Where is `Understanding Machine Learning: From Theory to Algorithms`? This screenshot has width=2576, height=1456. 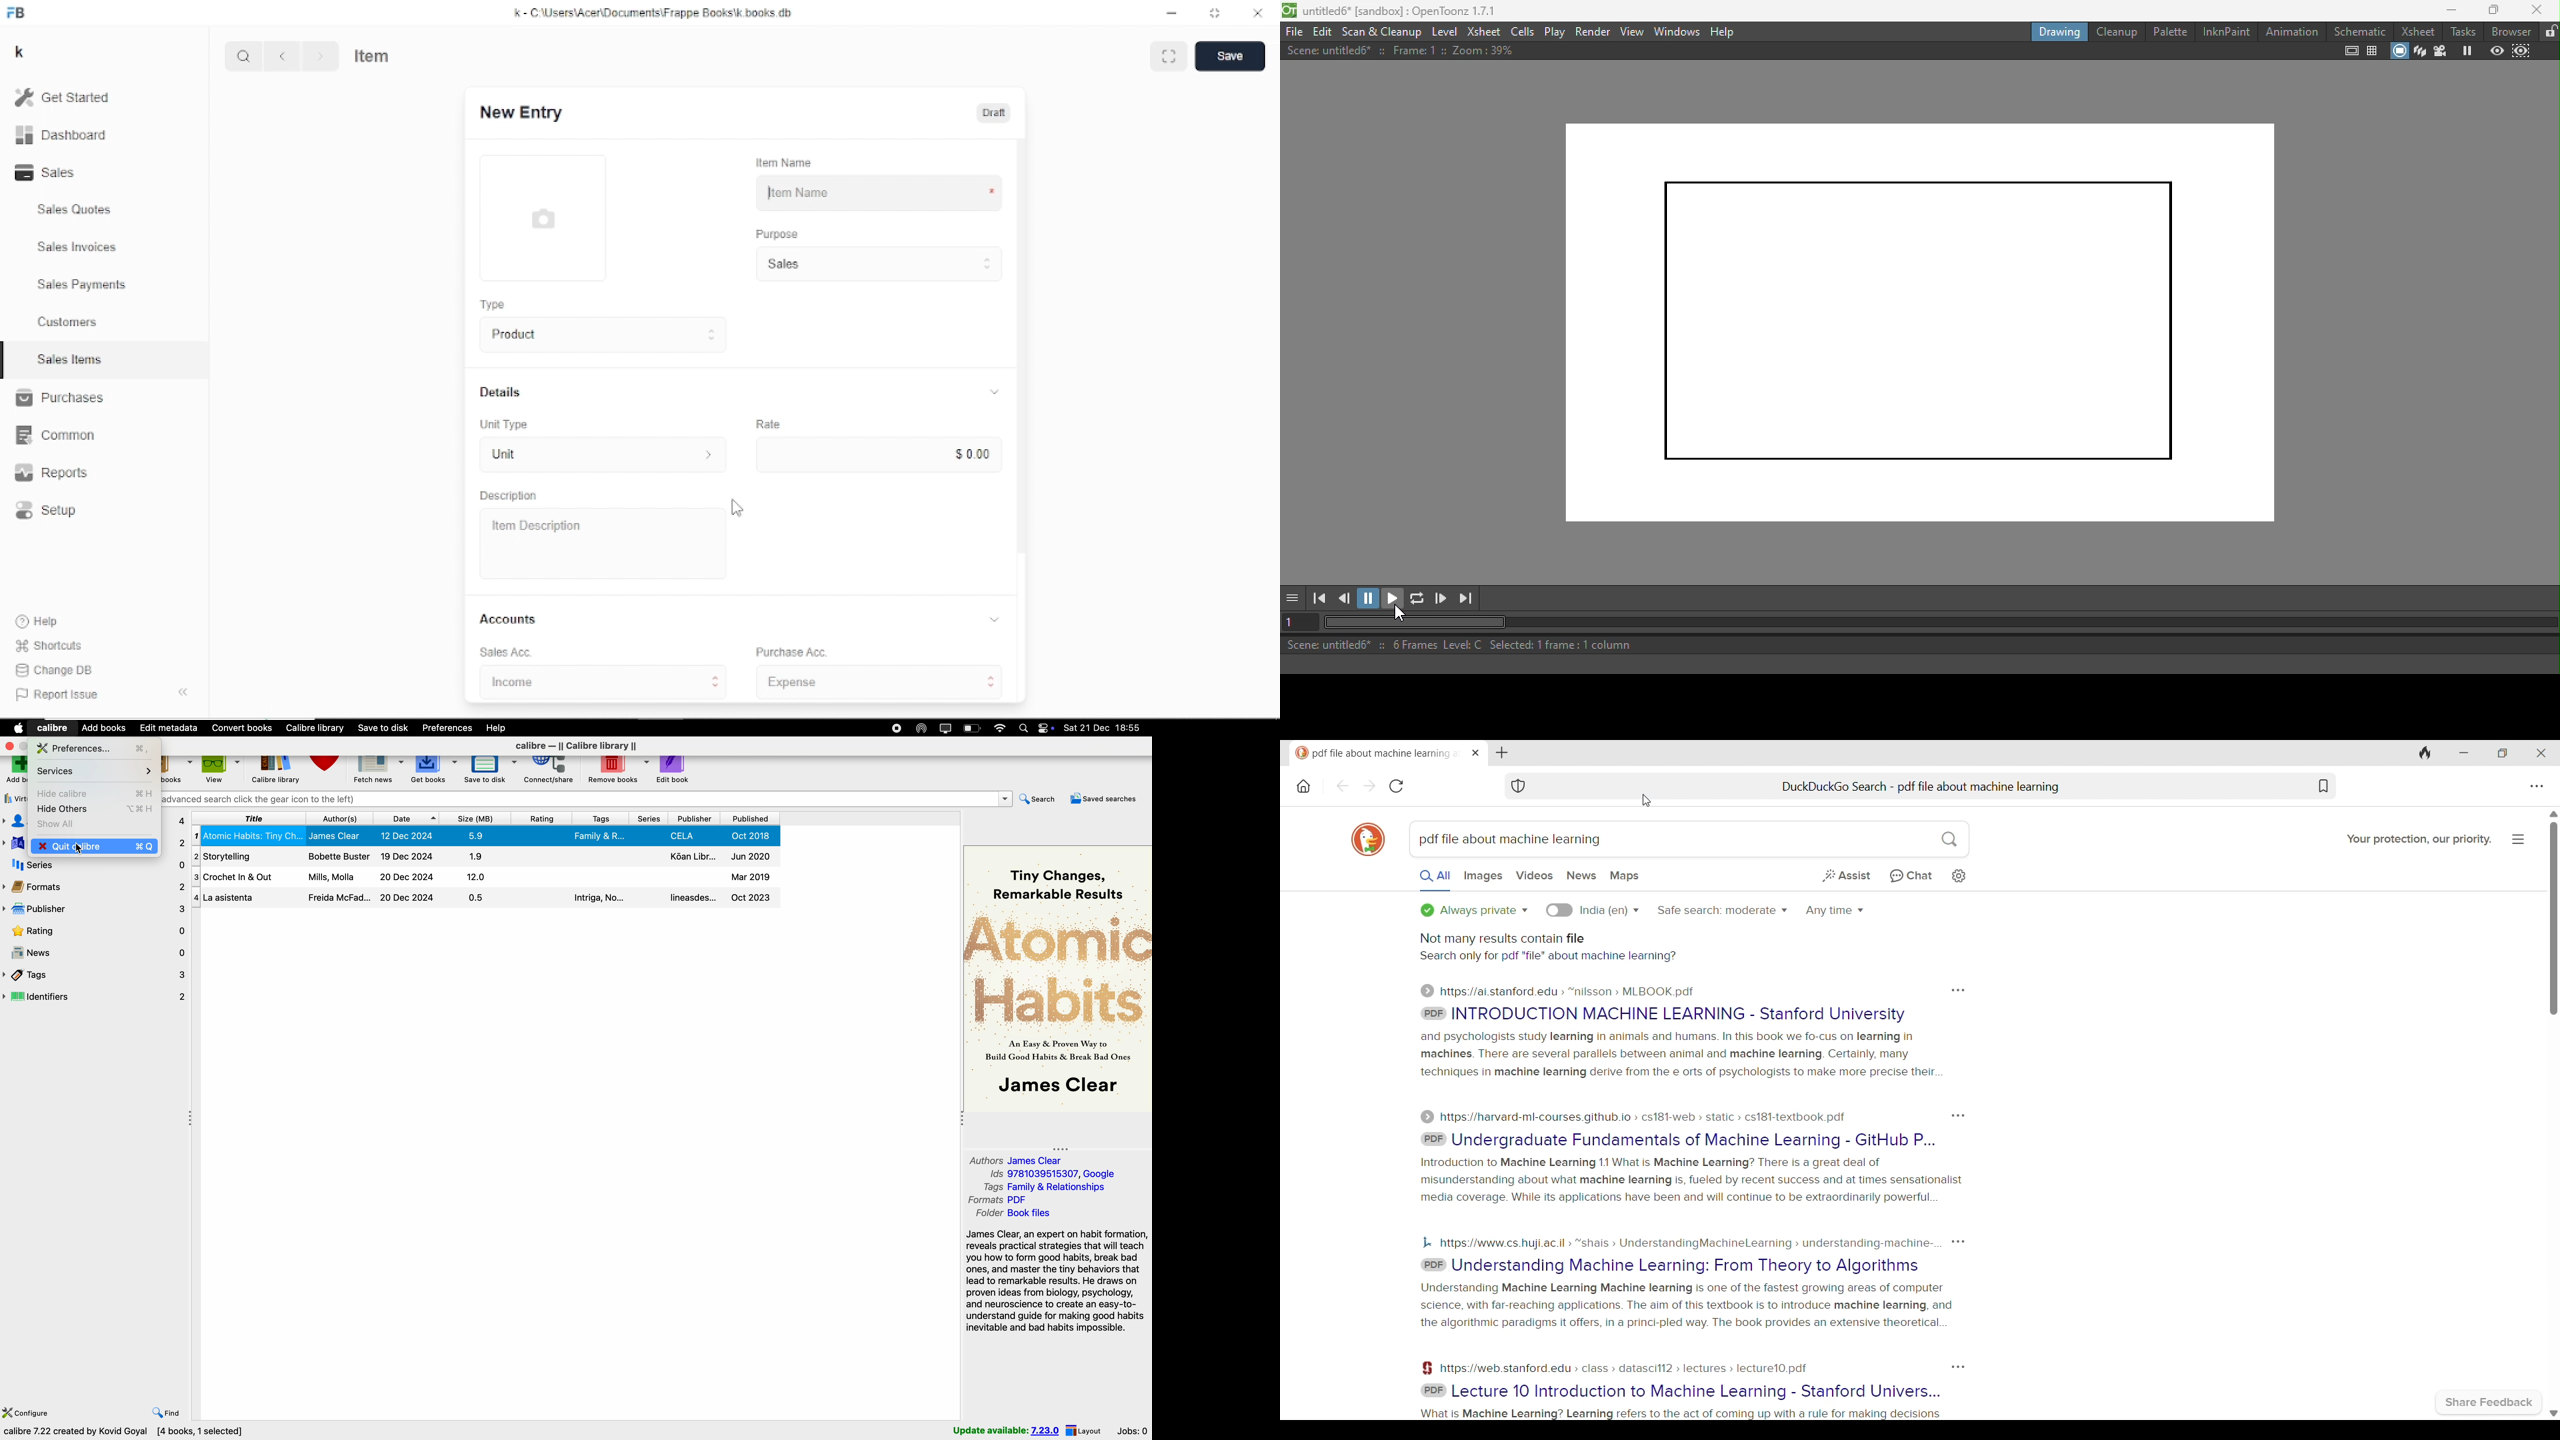 Understanding Machine Learning: From Theory to Algorithms is located at coordinates (1685, 1266).